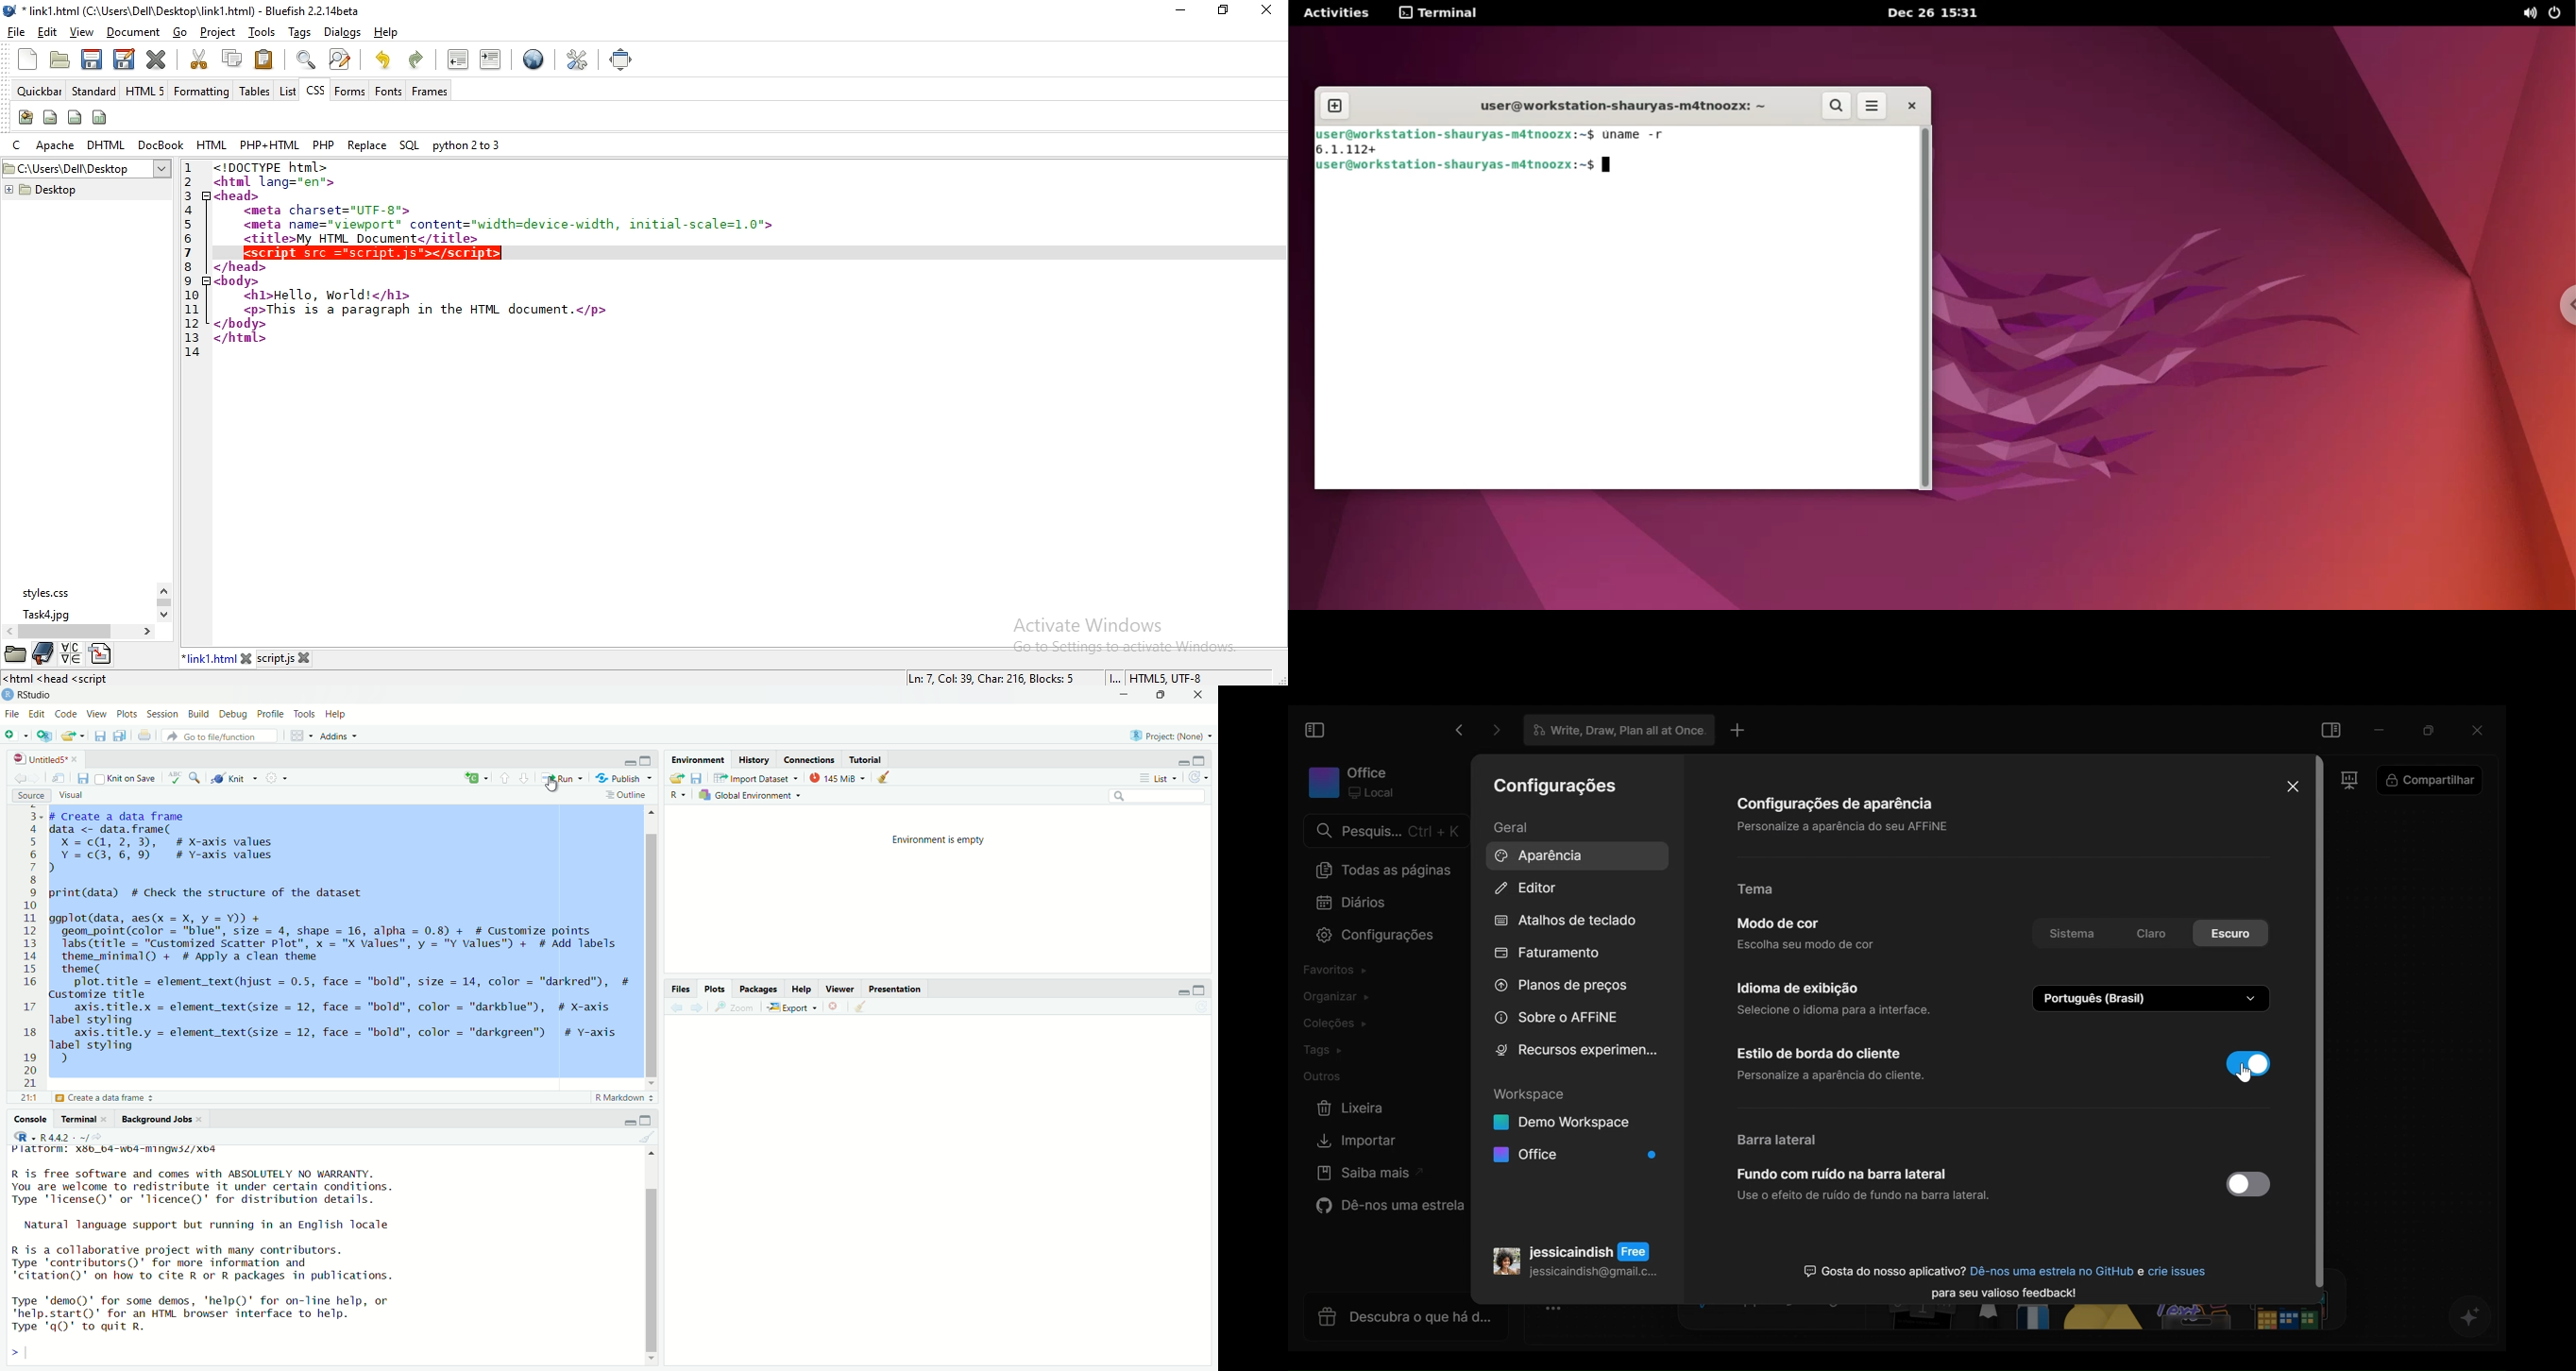  What do you see at coordinates (43, 760) in the screenshot?
I see `Untitled` at bounding box center [43, 760].